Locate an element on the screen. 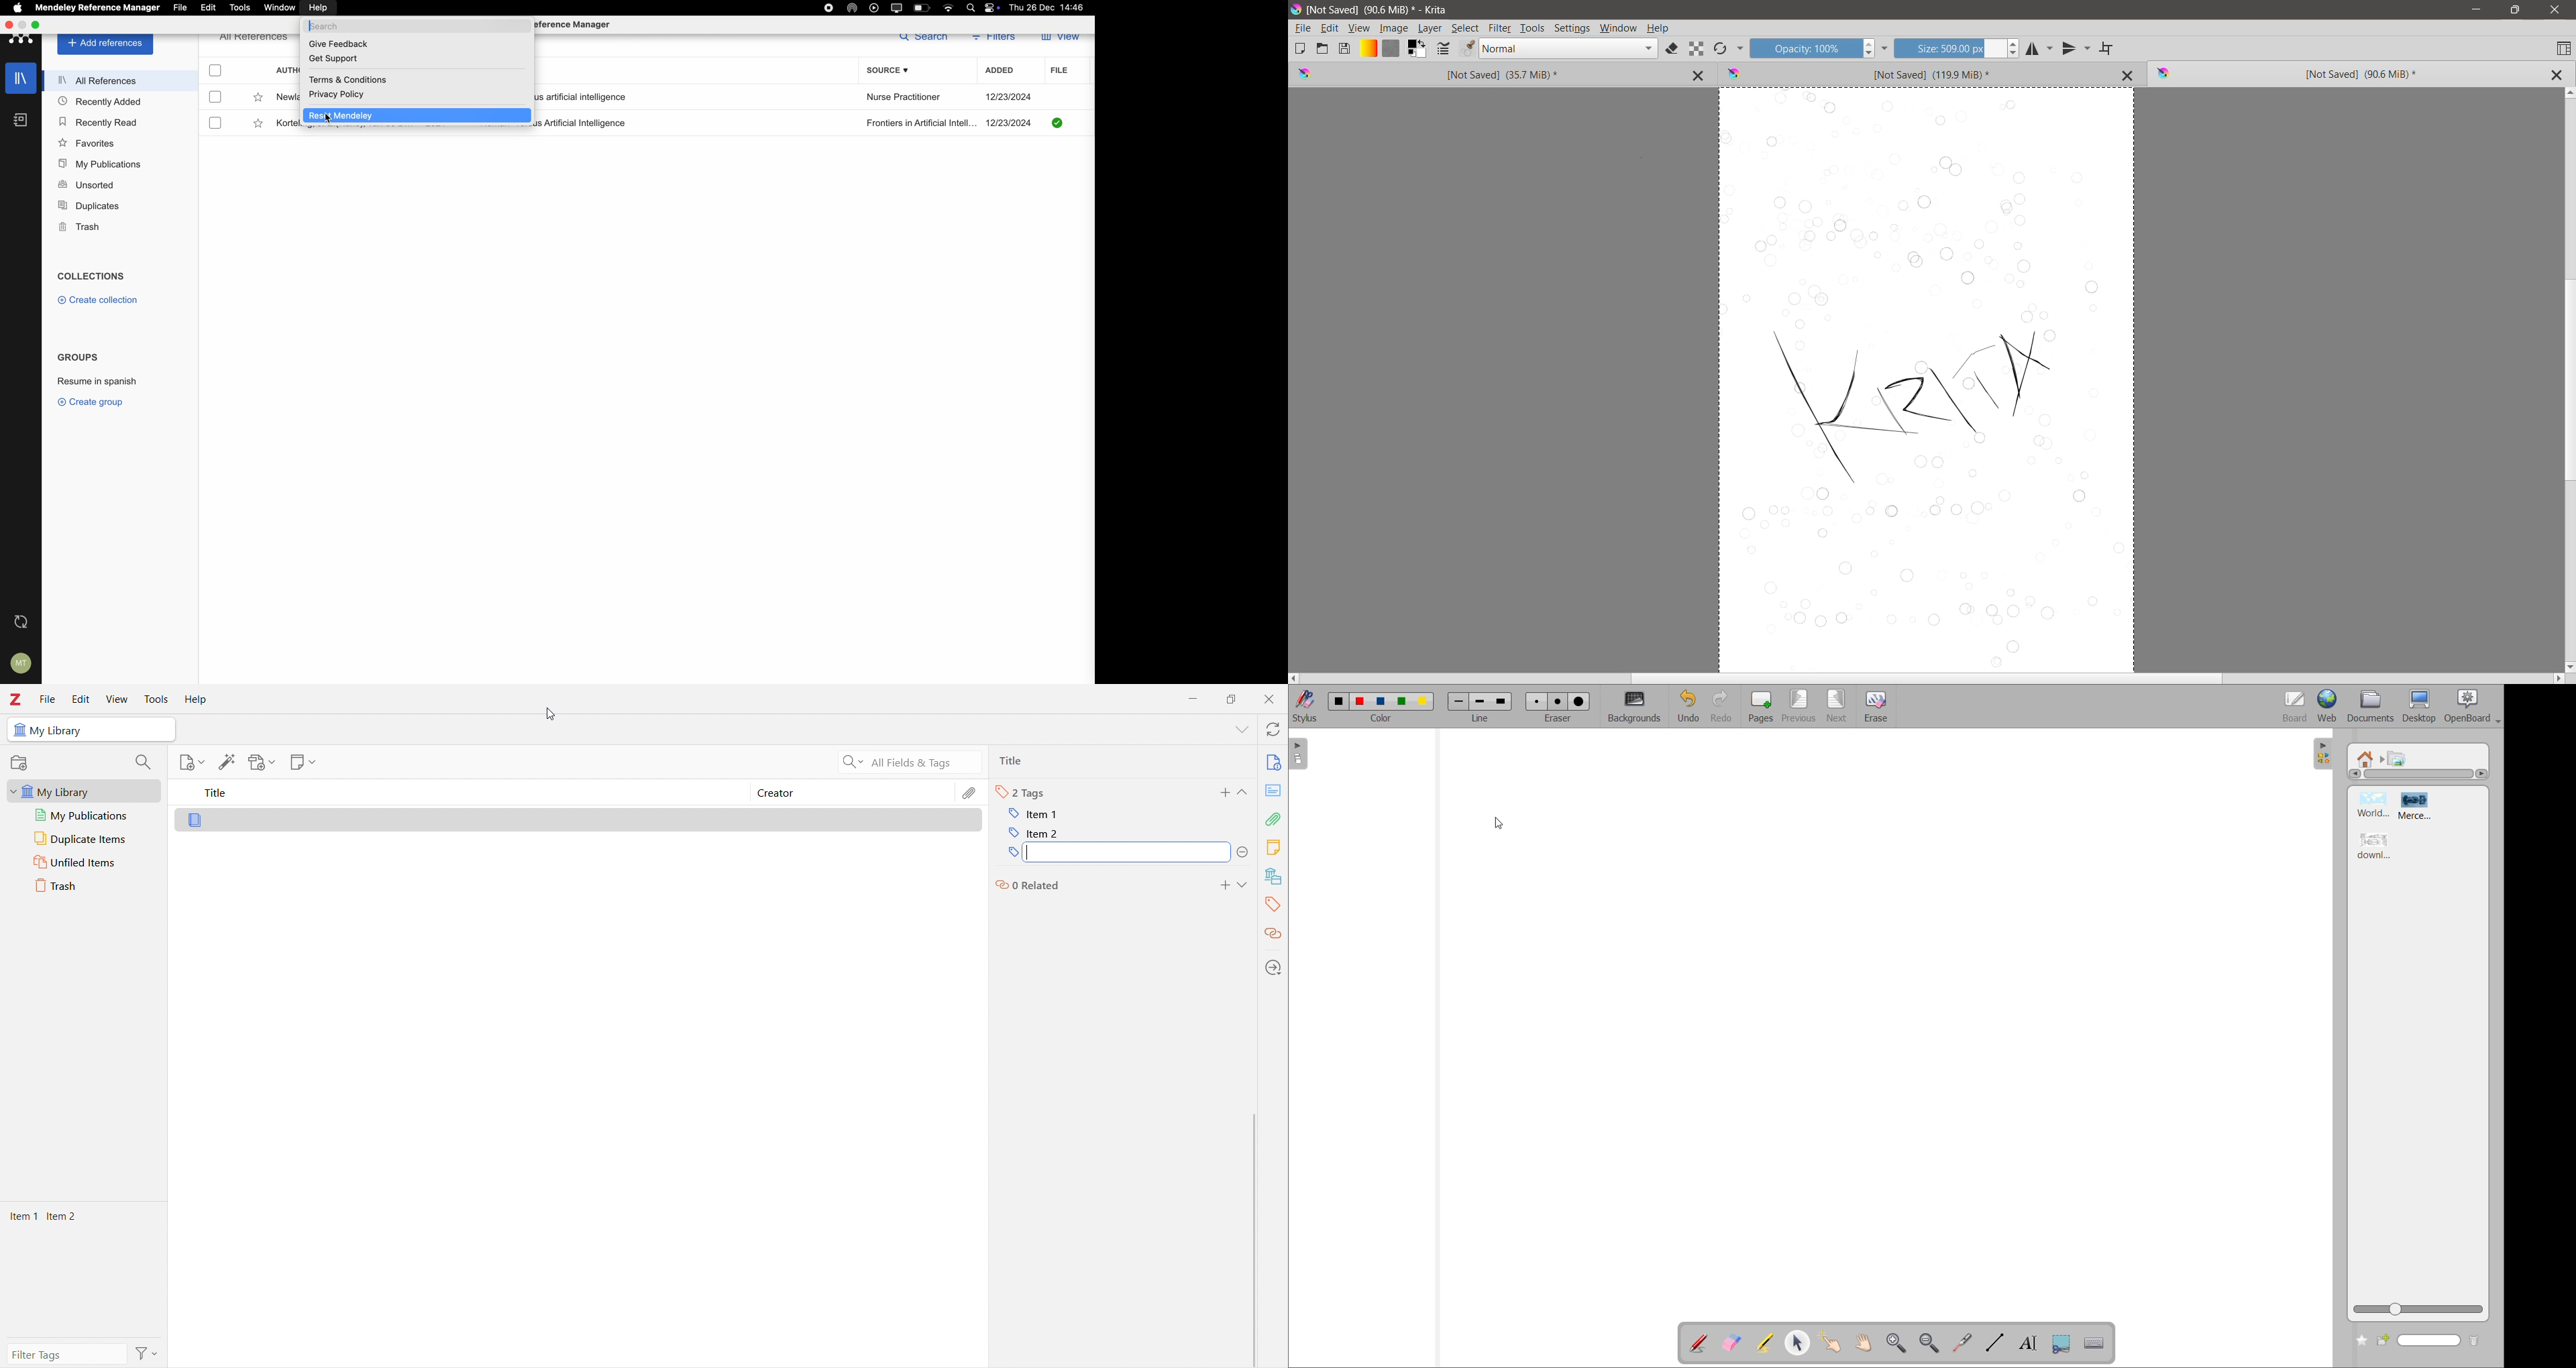 The image size is (2576, 1372). Vertical Mirror Tool is located at coordinates (2076, 48).